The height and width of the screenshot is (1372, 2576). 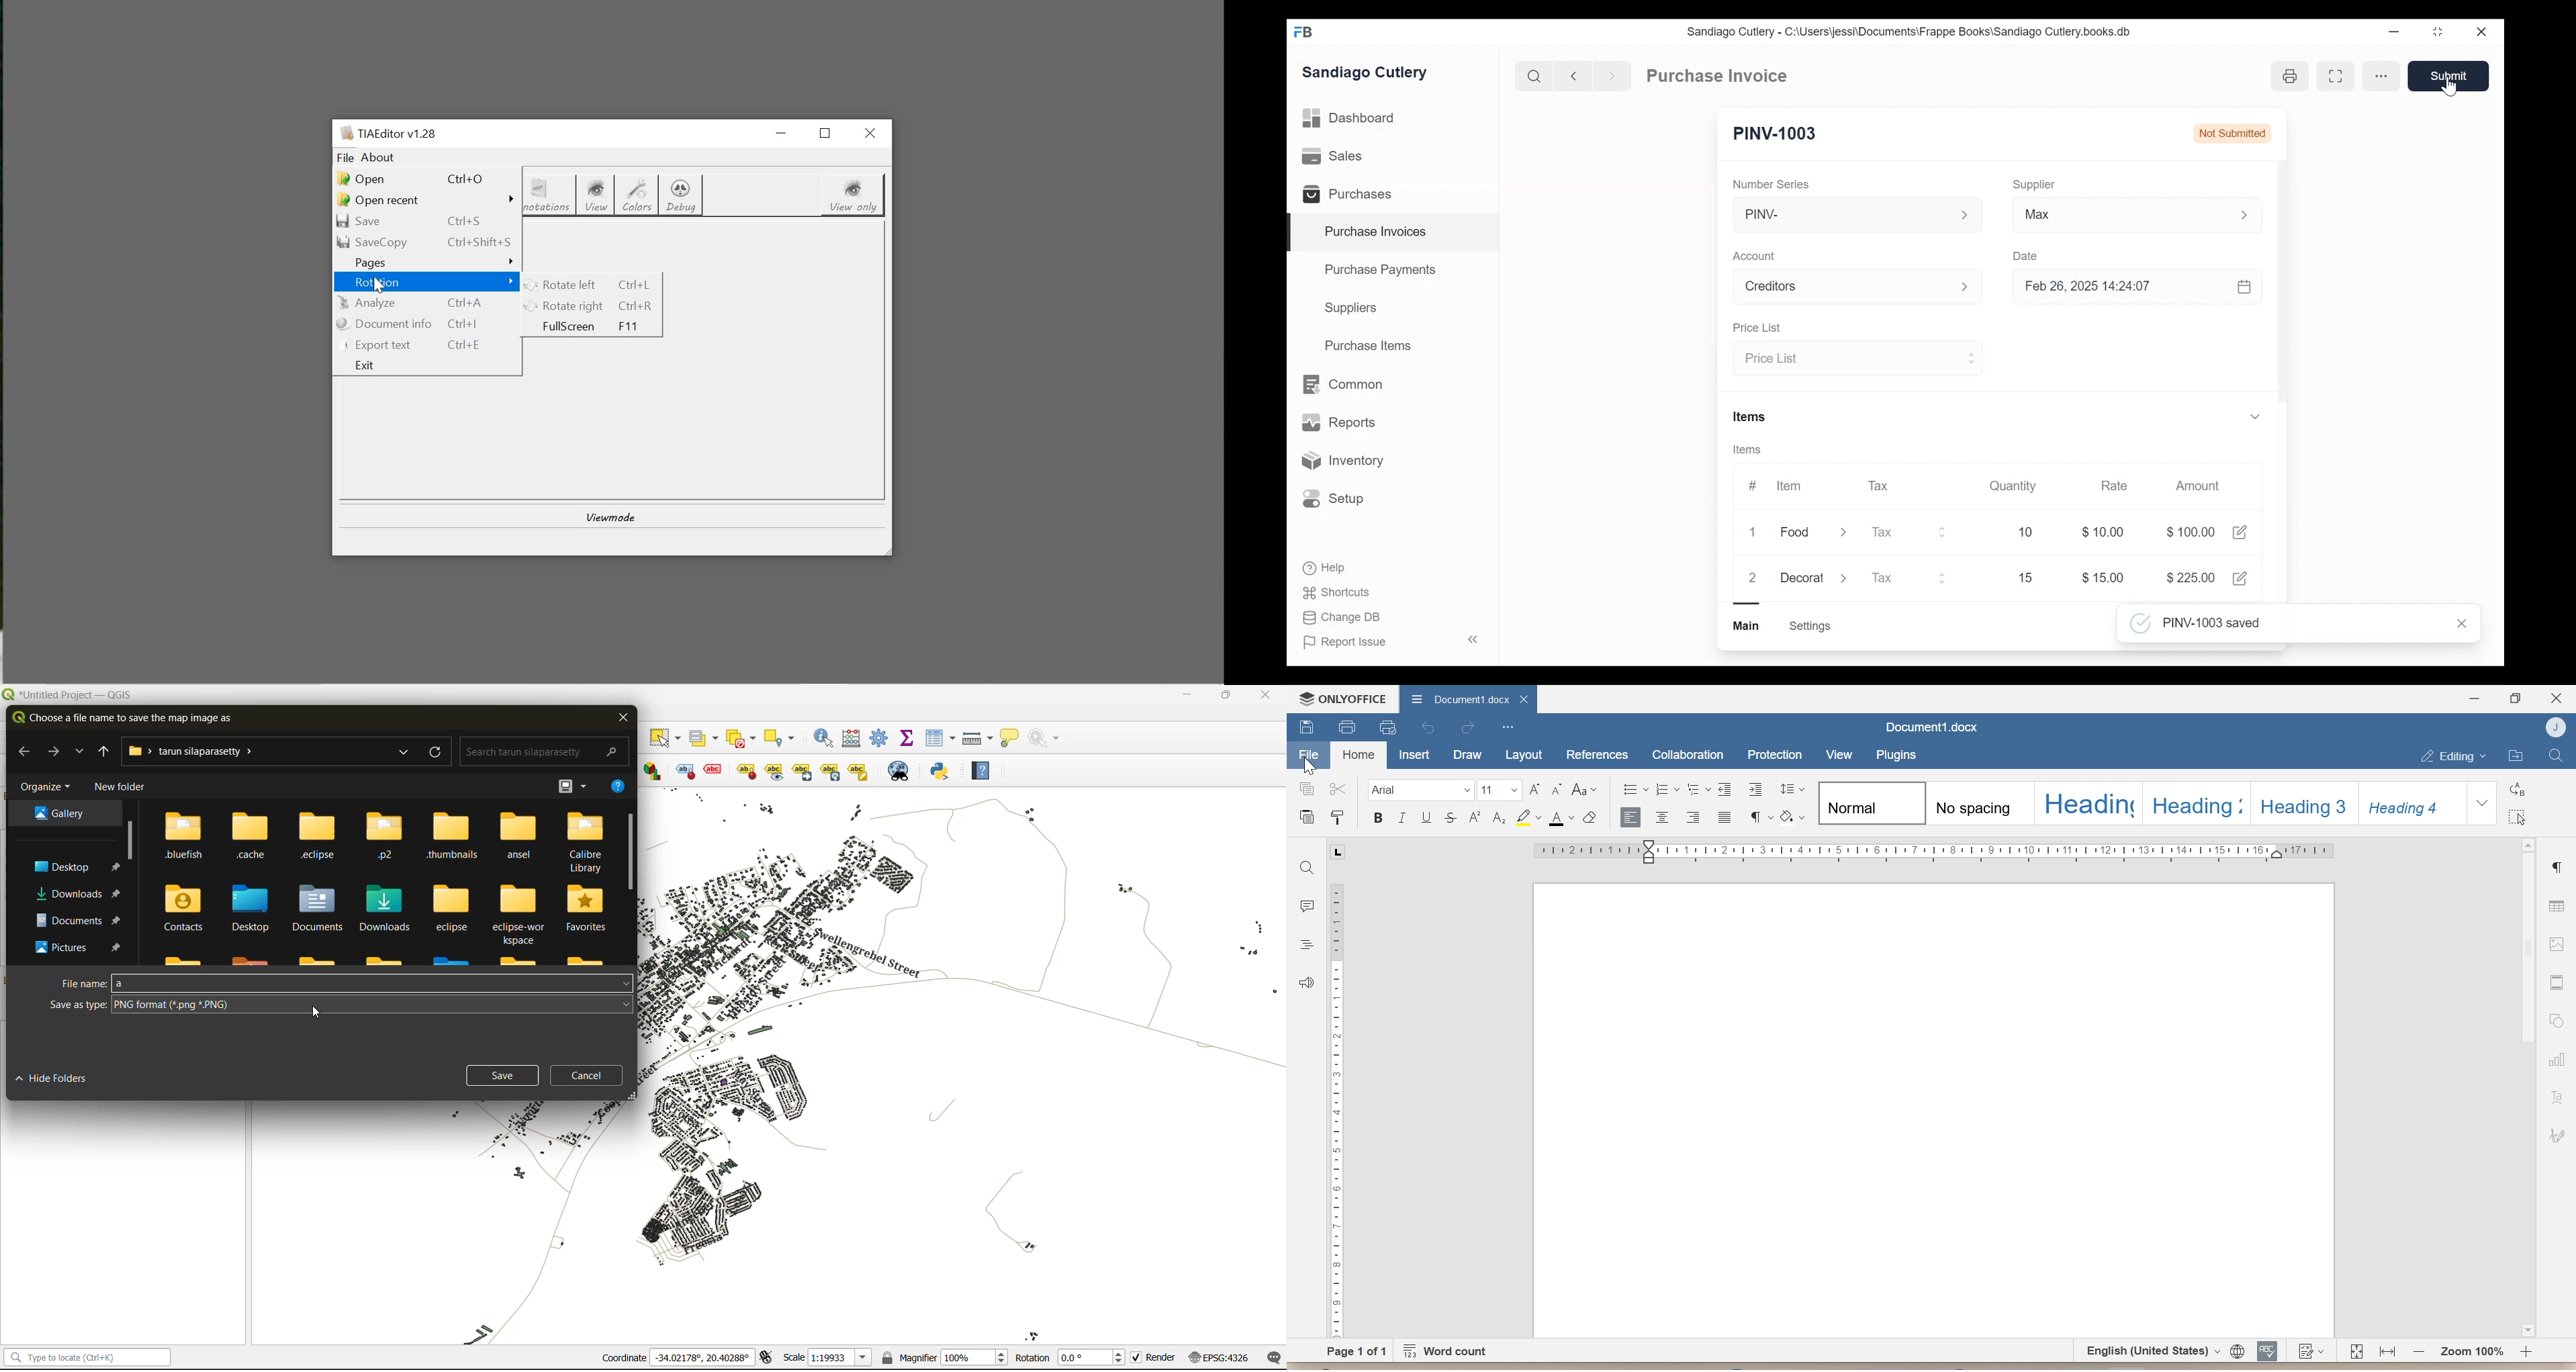 What do you see at coordinates (1498, 817) in the screenshot?
I see `Subscript` at bounding box center [1498, 817].